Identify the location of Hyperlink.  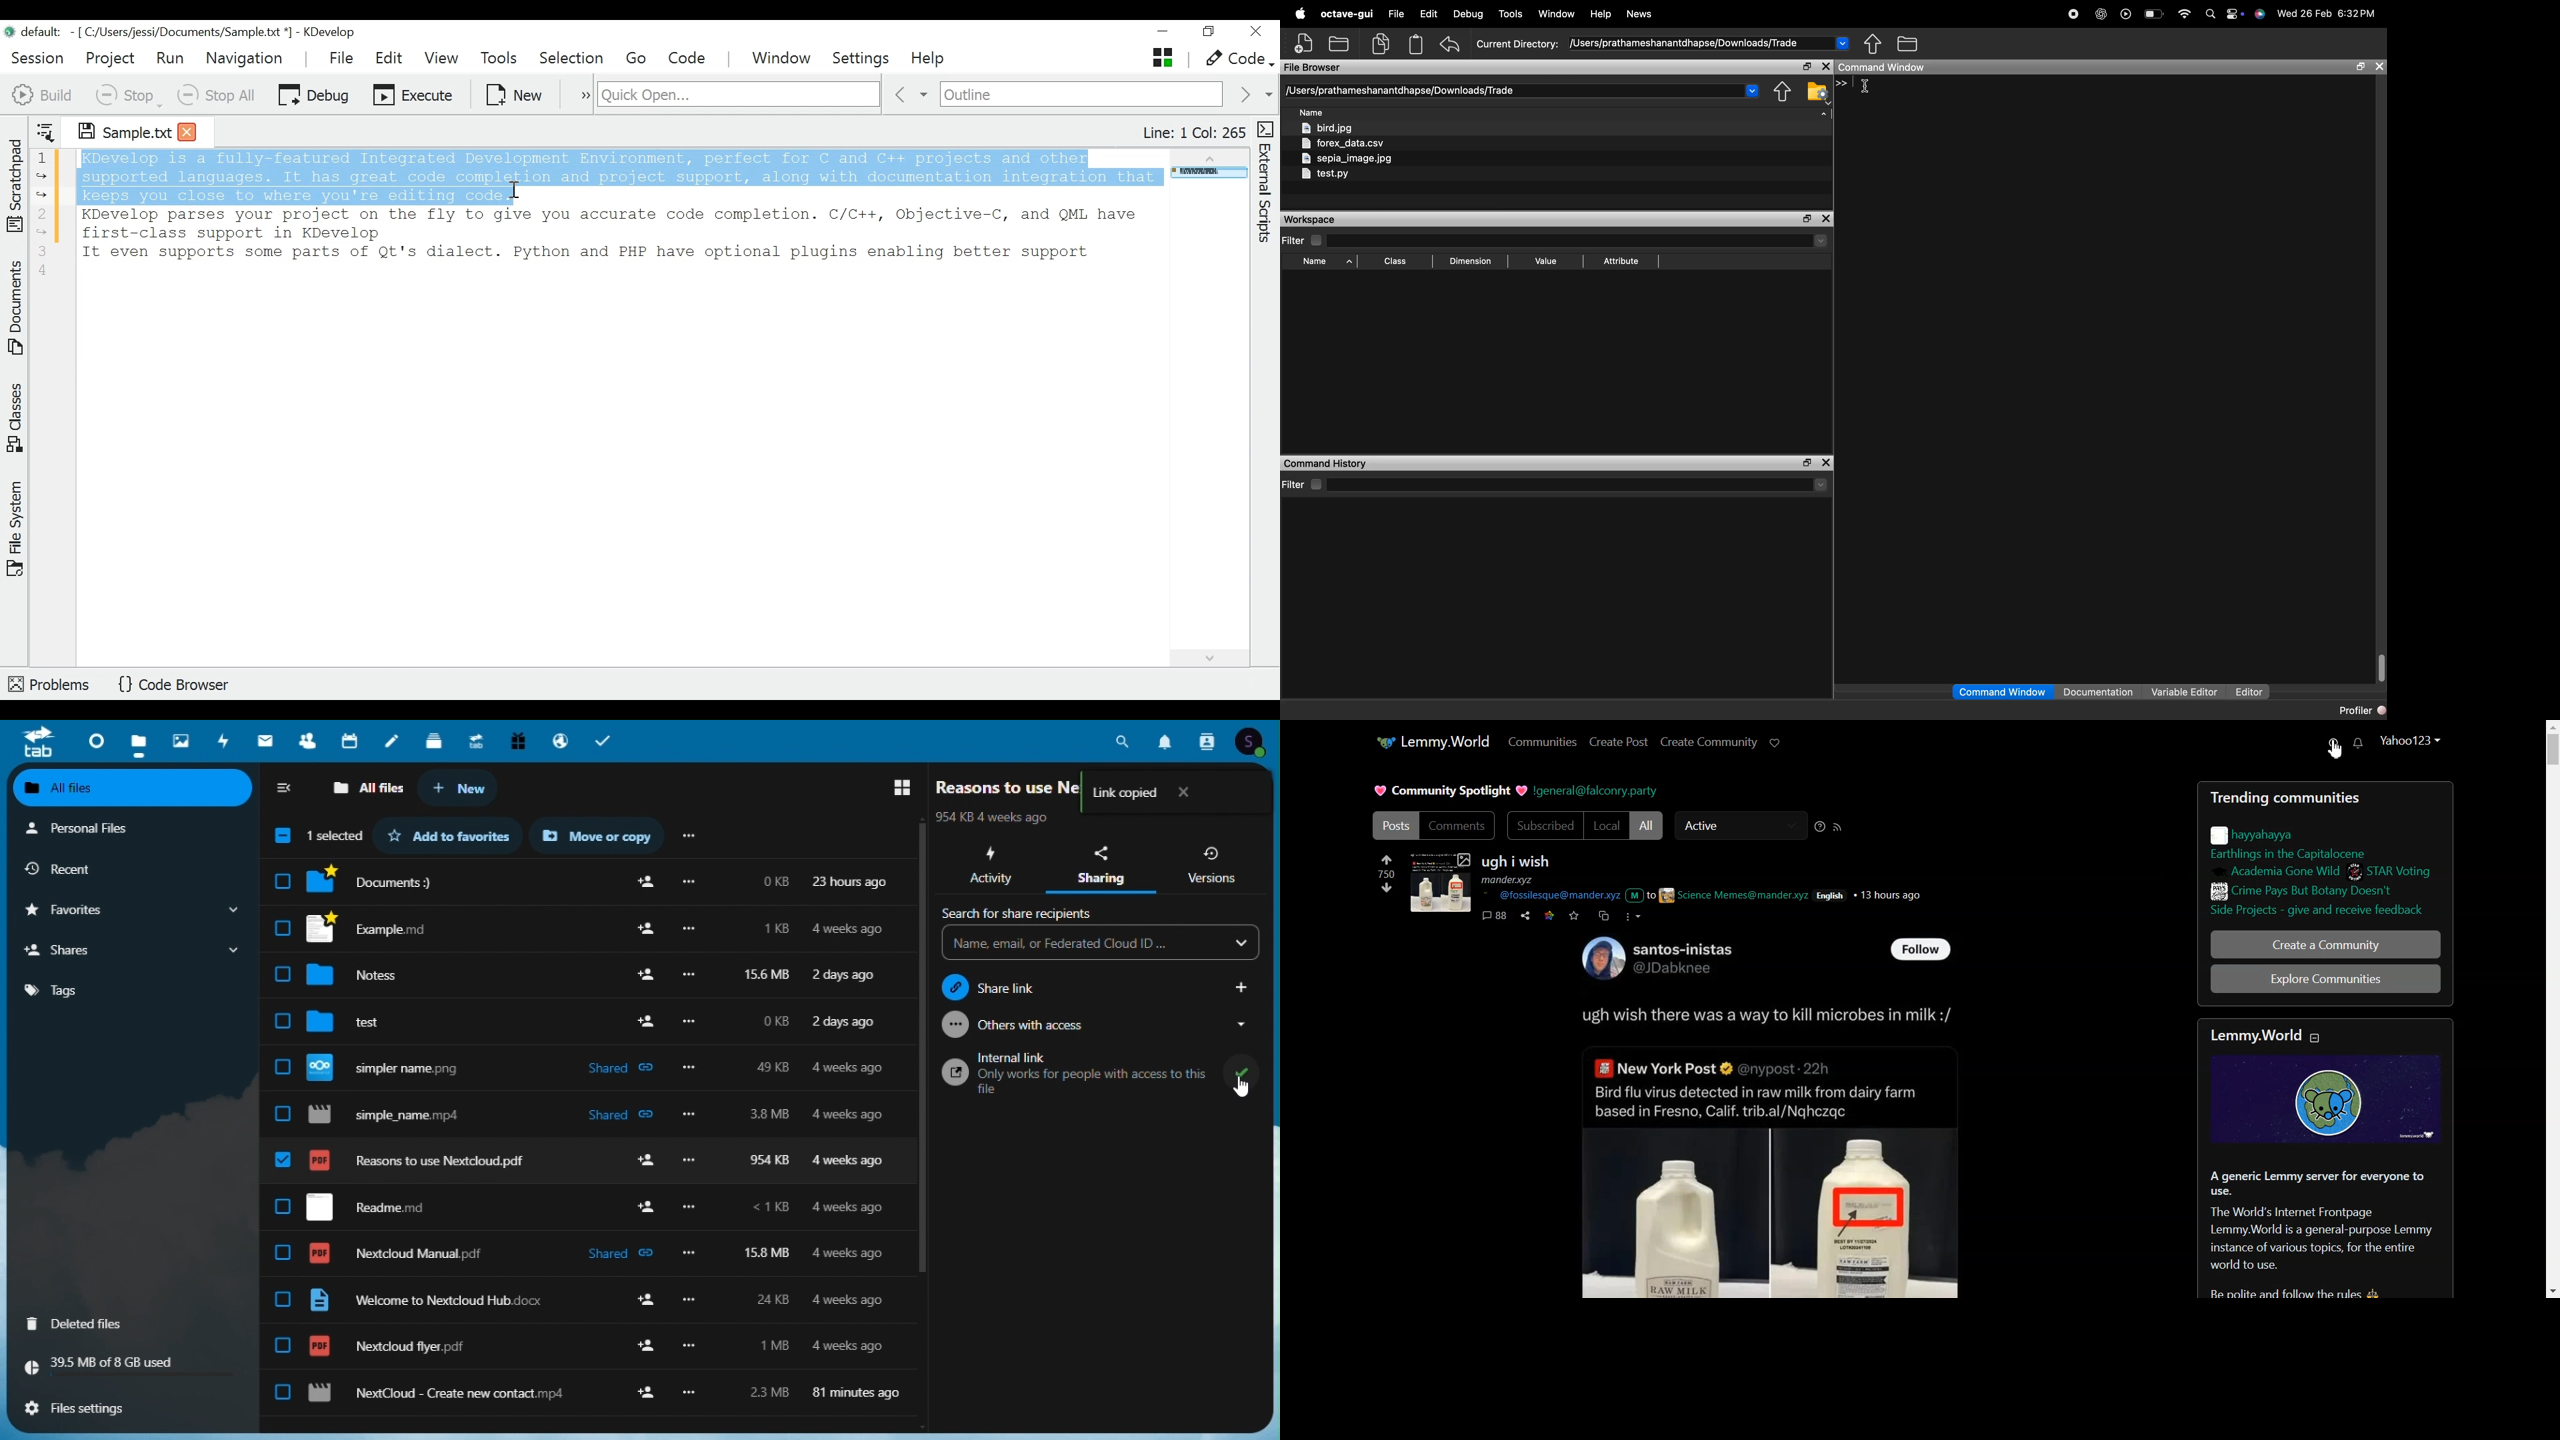
(1599, 791).